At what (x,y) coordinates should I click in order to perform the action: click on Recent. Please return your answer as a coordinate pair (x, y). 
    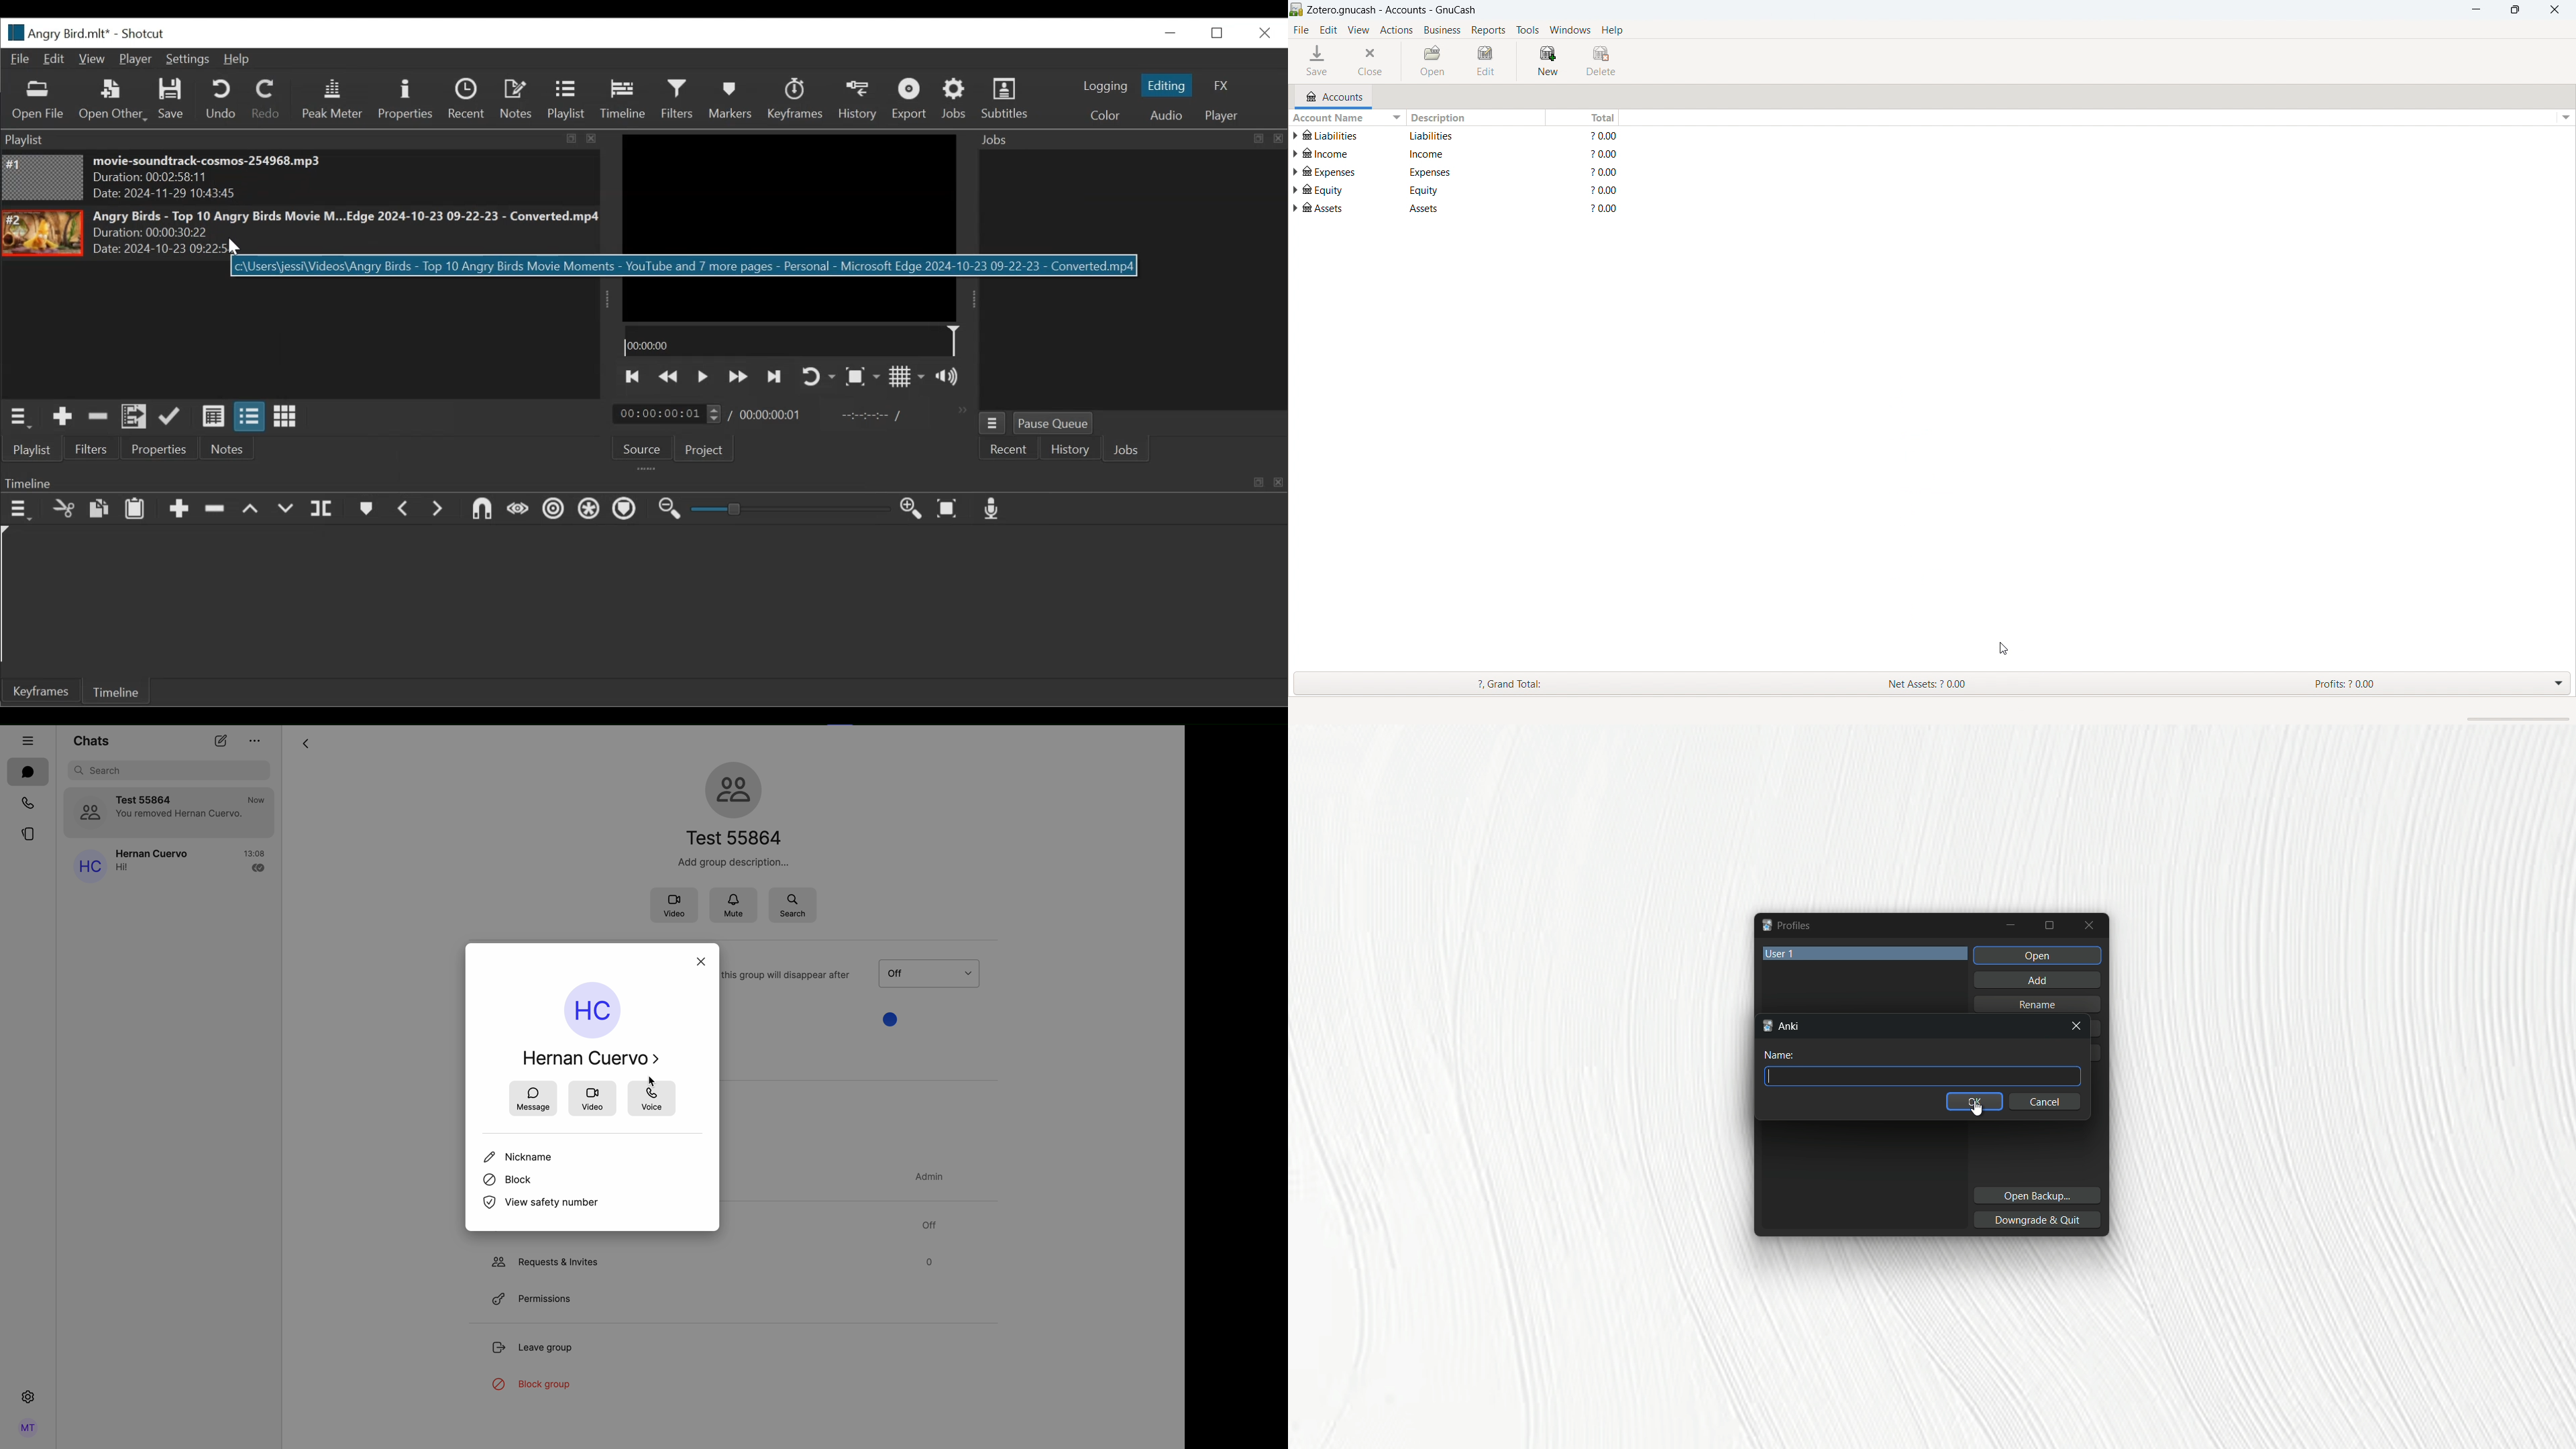
    Looking at the image, I should click on (1005, 451).